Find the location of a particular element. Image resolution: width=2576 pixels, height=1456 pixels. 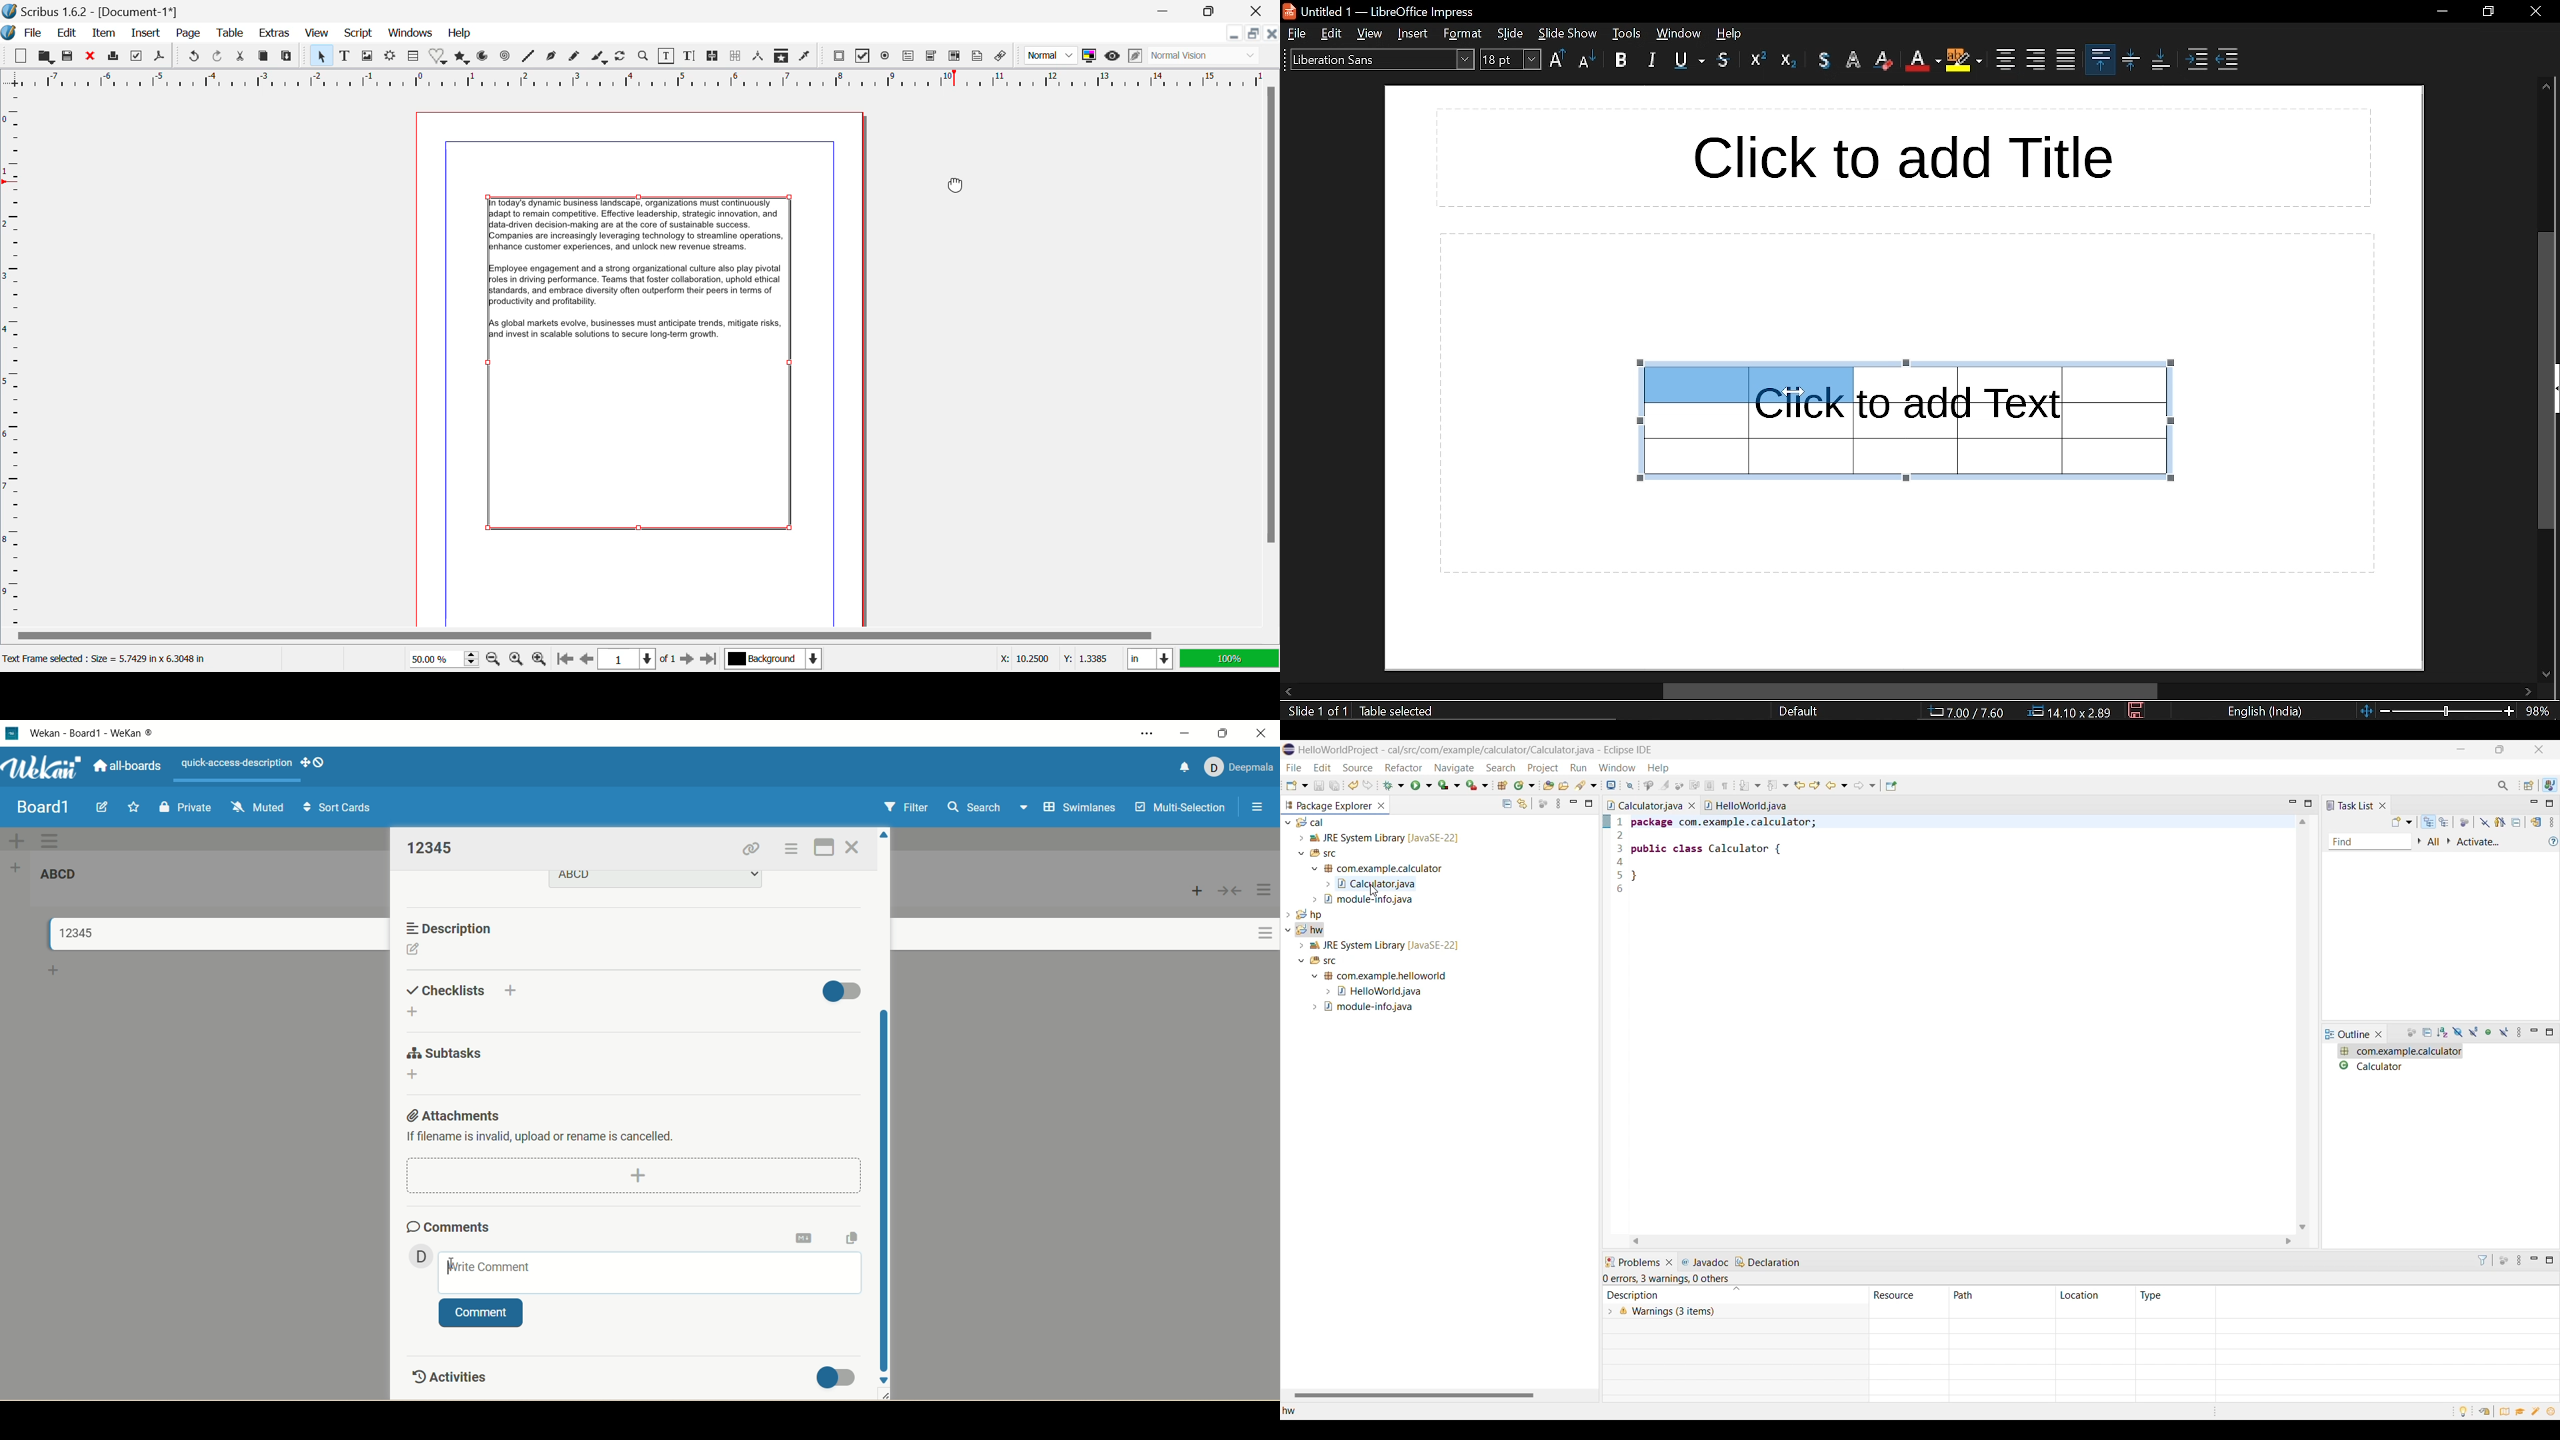

Horizontal Page Margins is located at coordinates (15, 360).